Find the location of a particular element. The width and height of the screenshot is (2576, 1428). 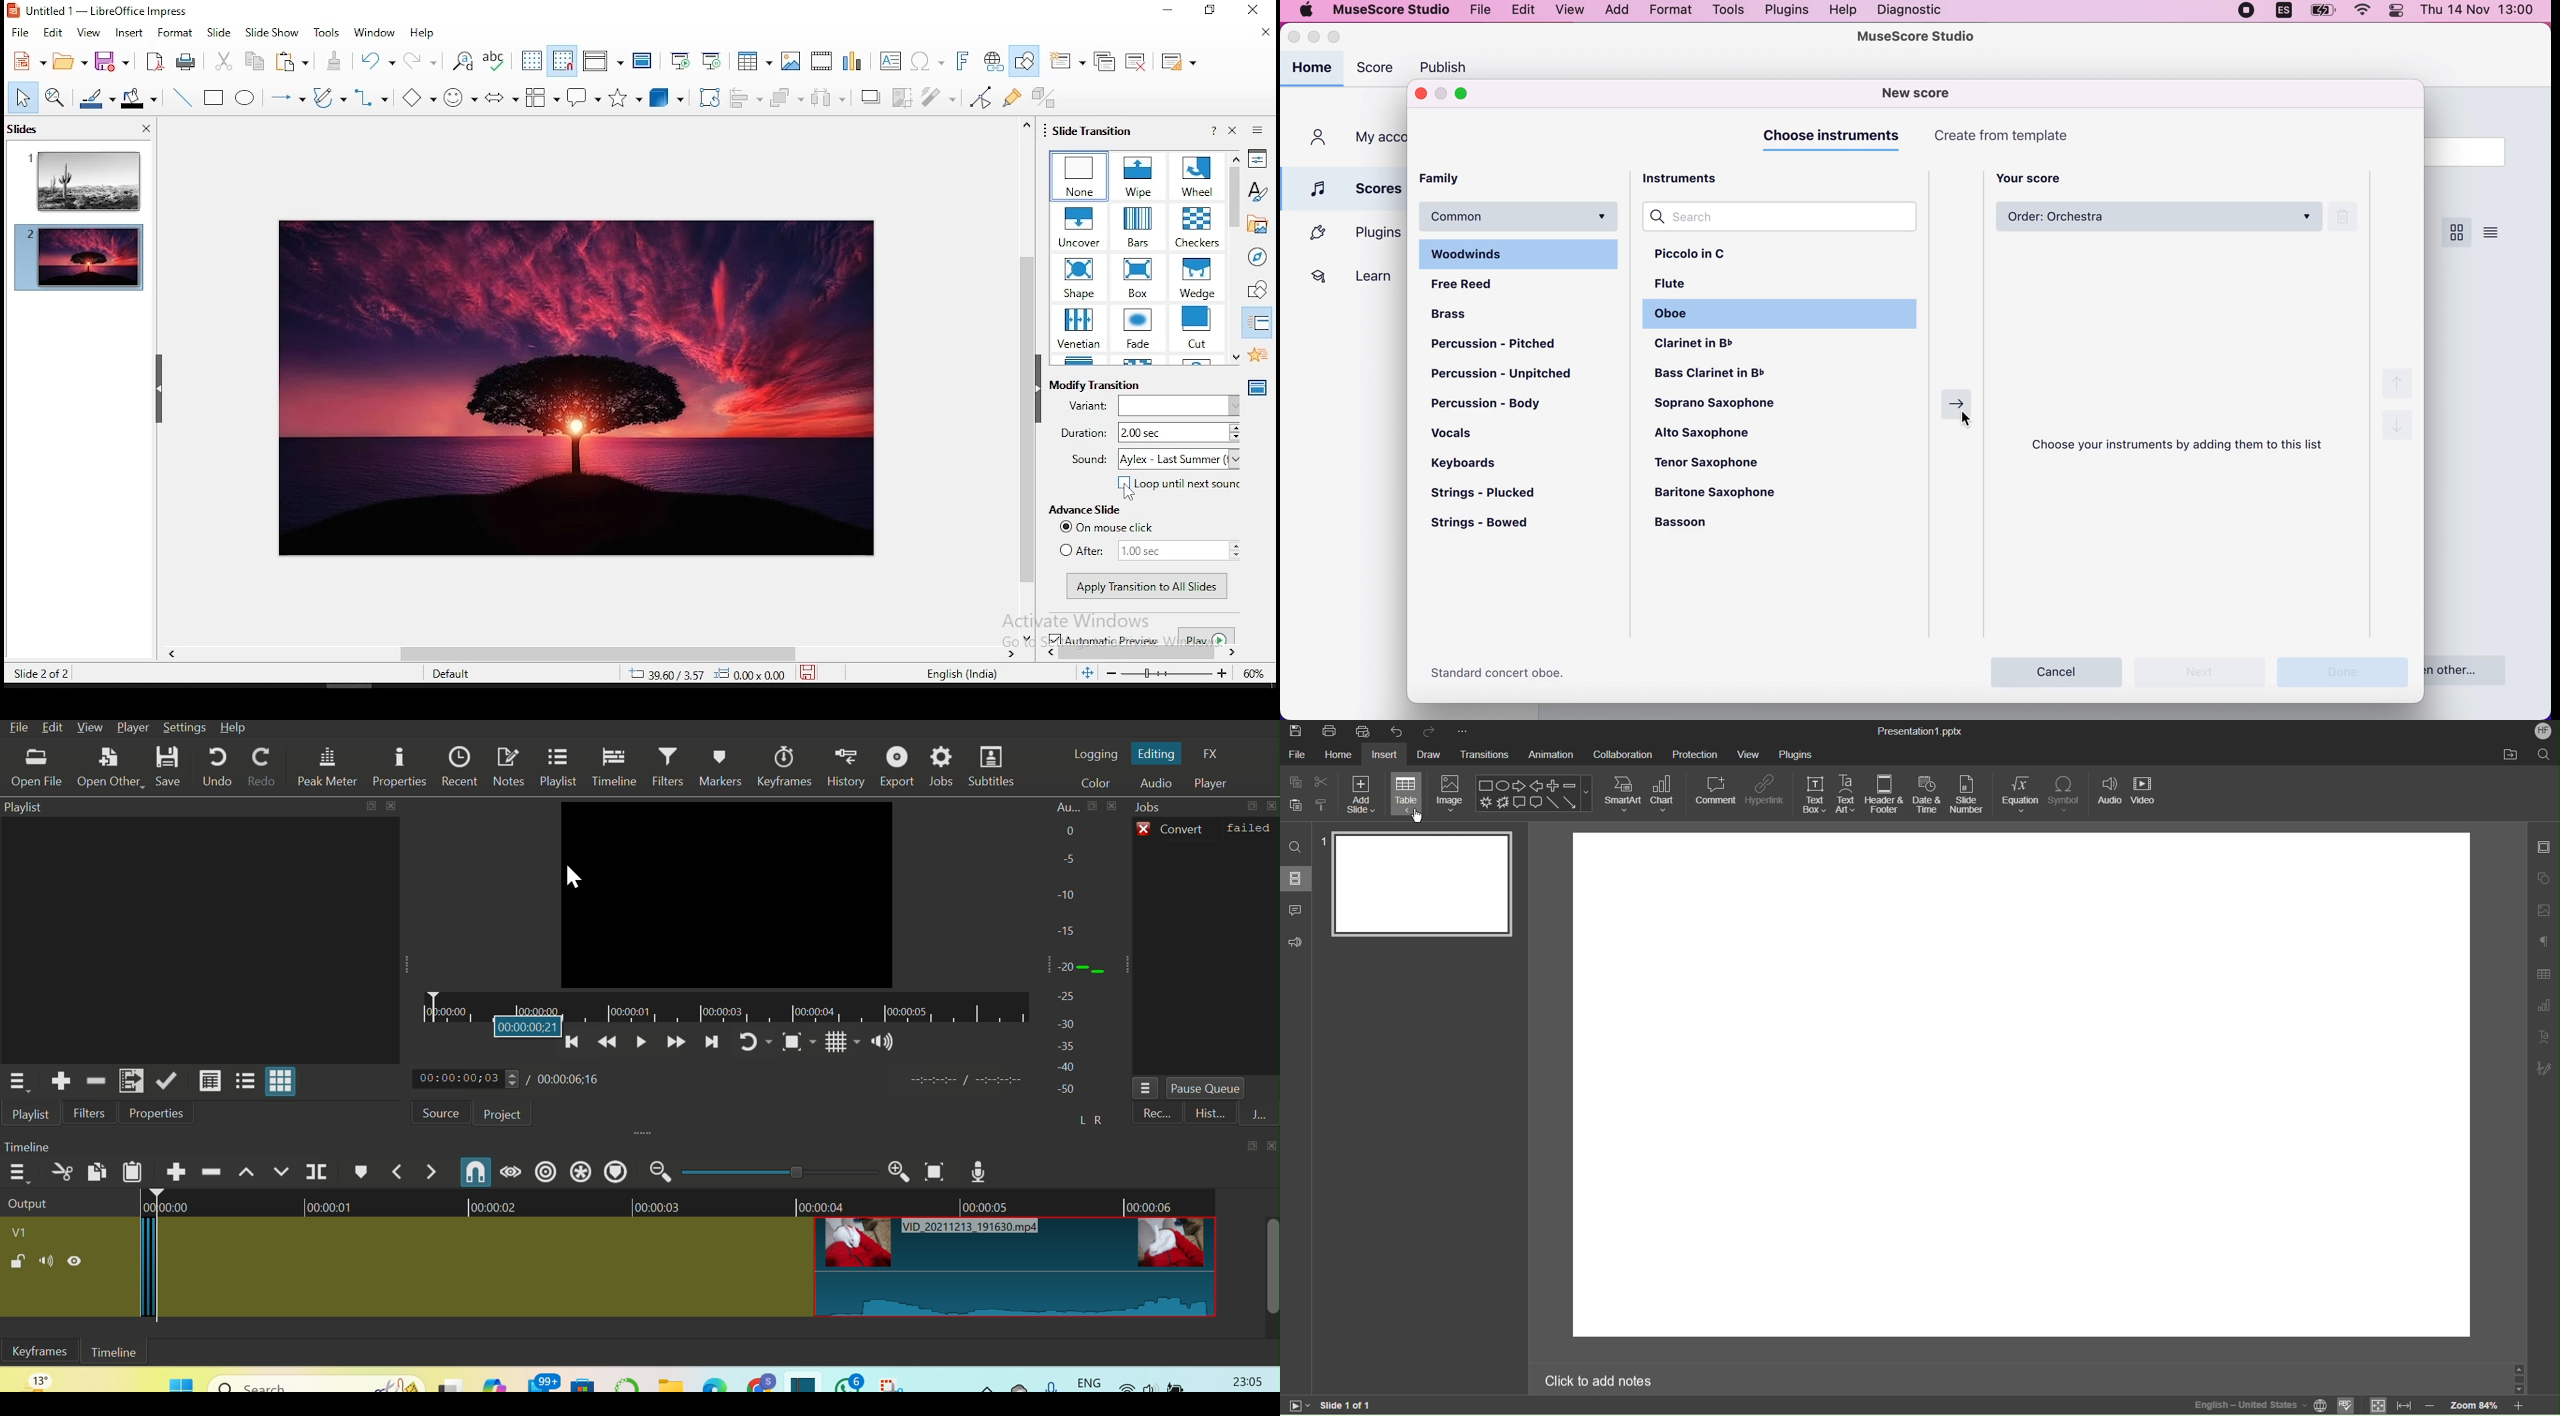

slide 2 of 2 is located at coordinates (46, 676).